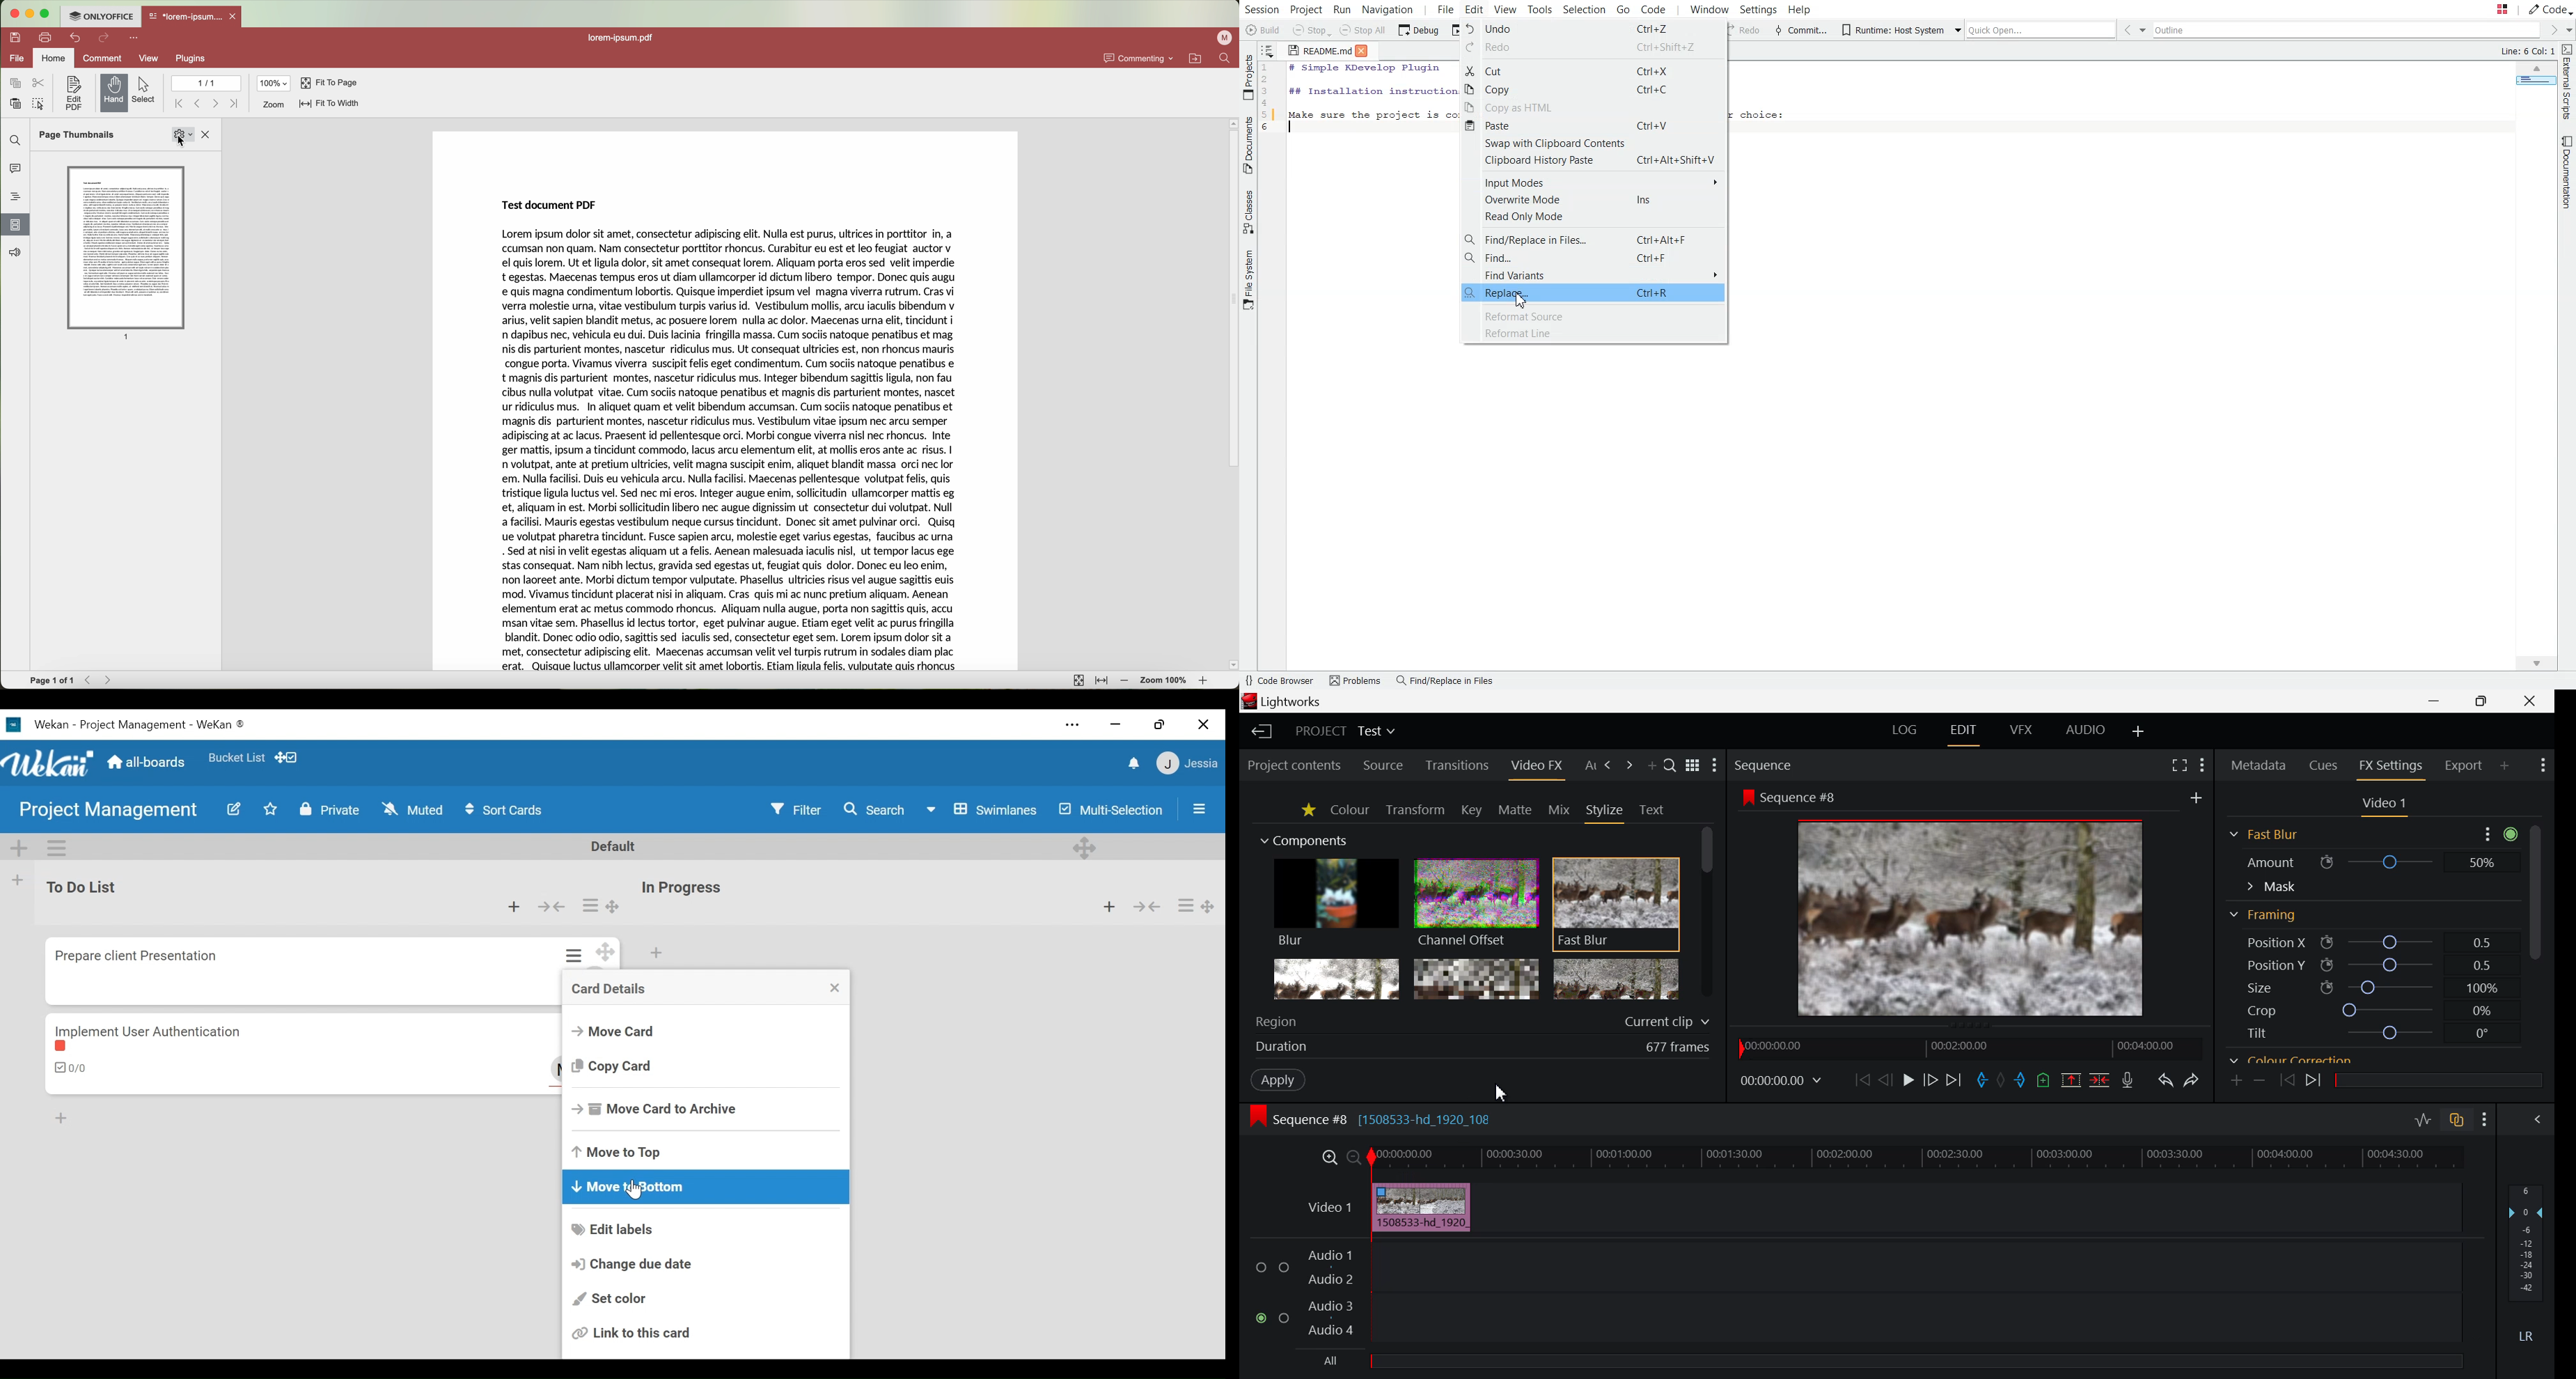 The height and width of the screenshot is (1400, 2576). Describe the element at coordinates (613, 1066) in the screenshot. I see `Copy Crad` at that location.